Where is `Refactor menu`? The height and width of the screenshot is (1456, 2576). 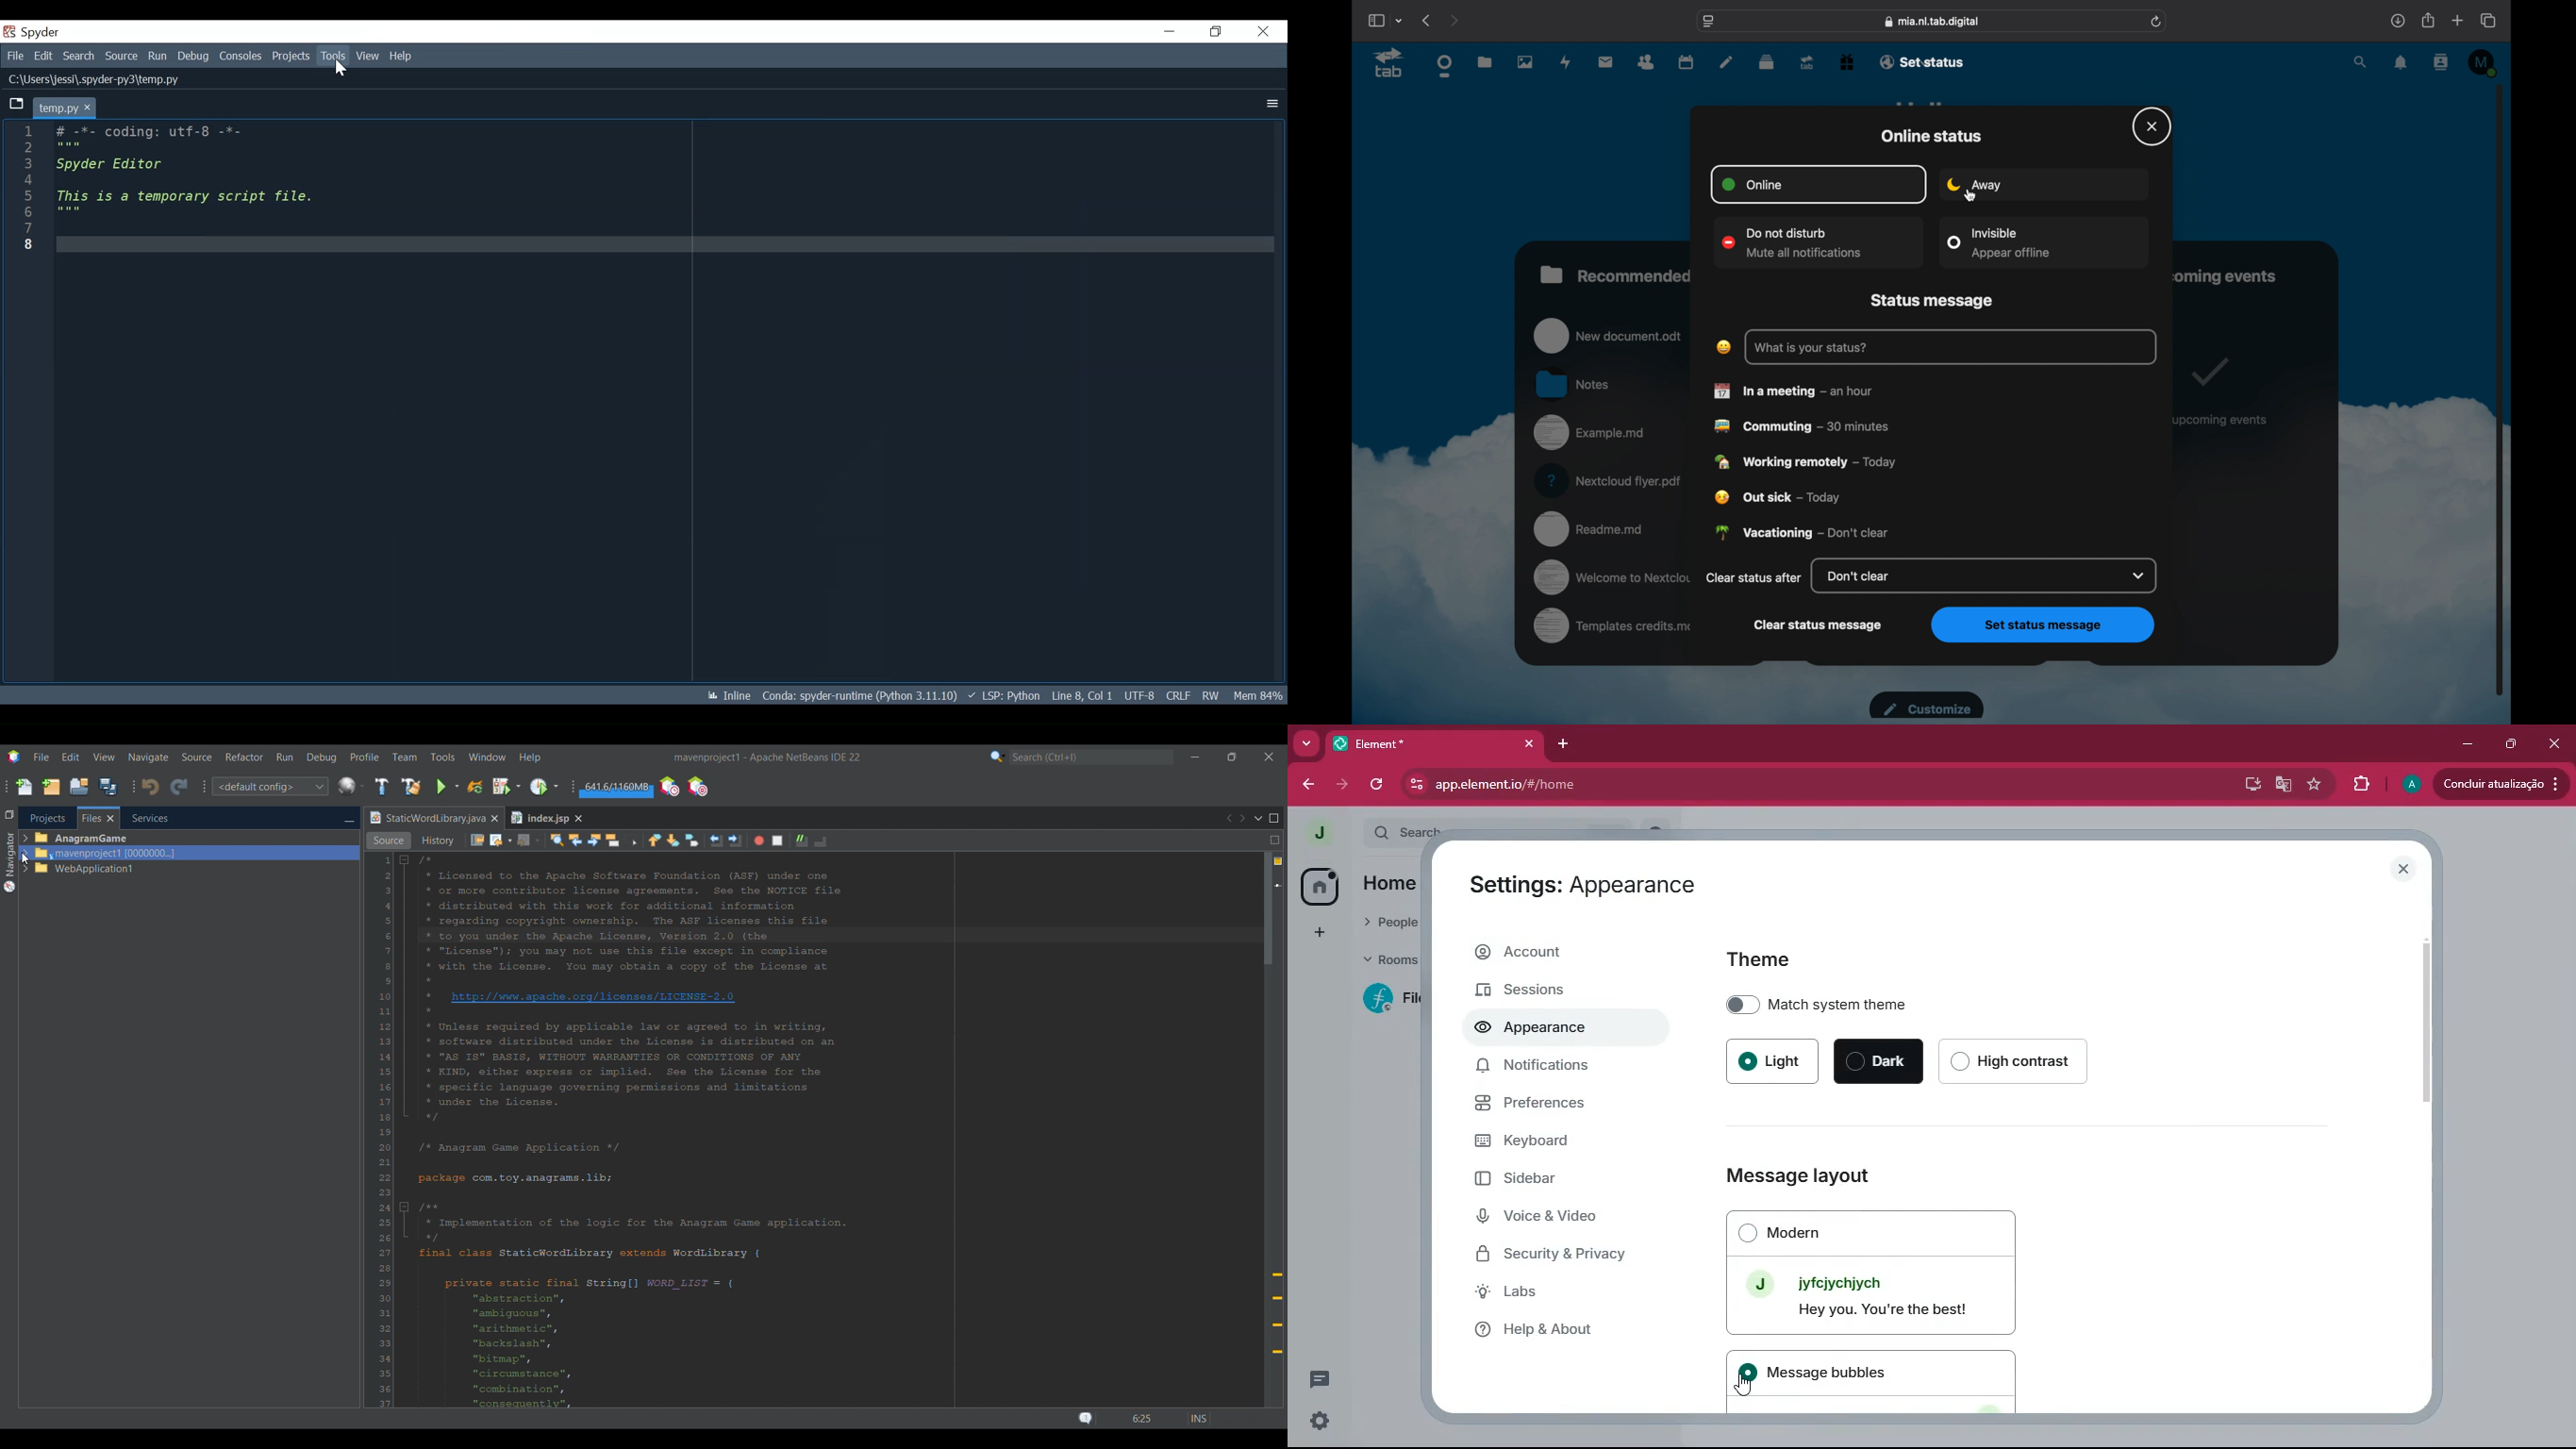 Refactor menu is located at coordinates (243, 757).